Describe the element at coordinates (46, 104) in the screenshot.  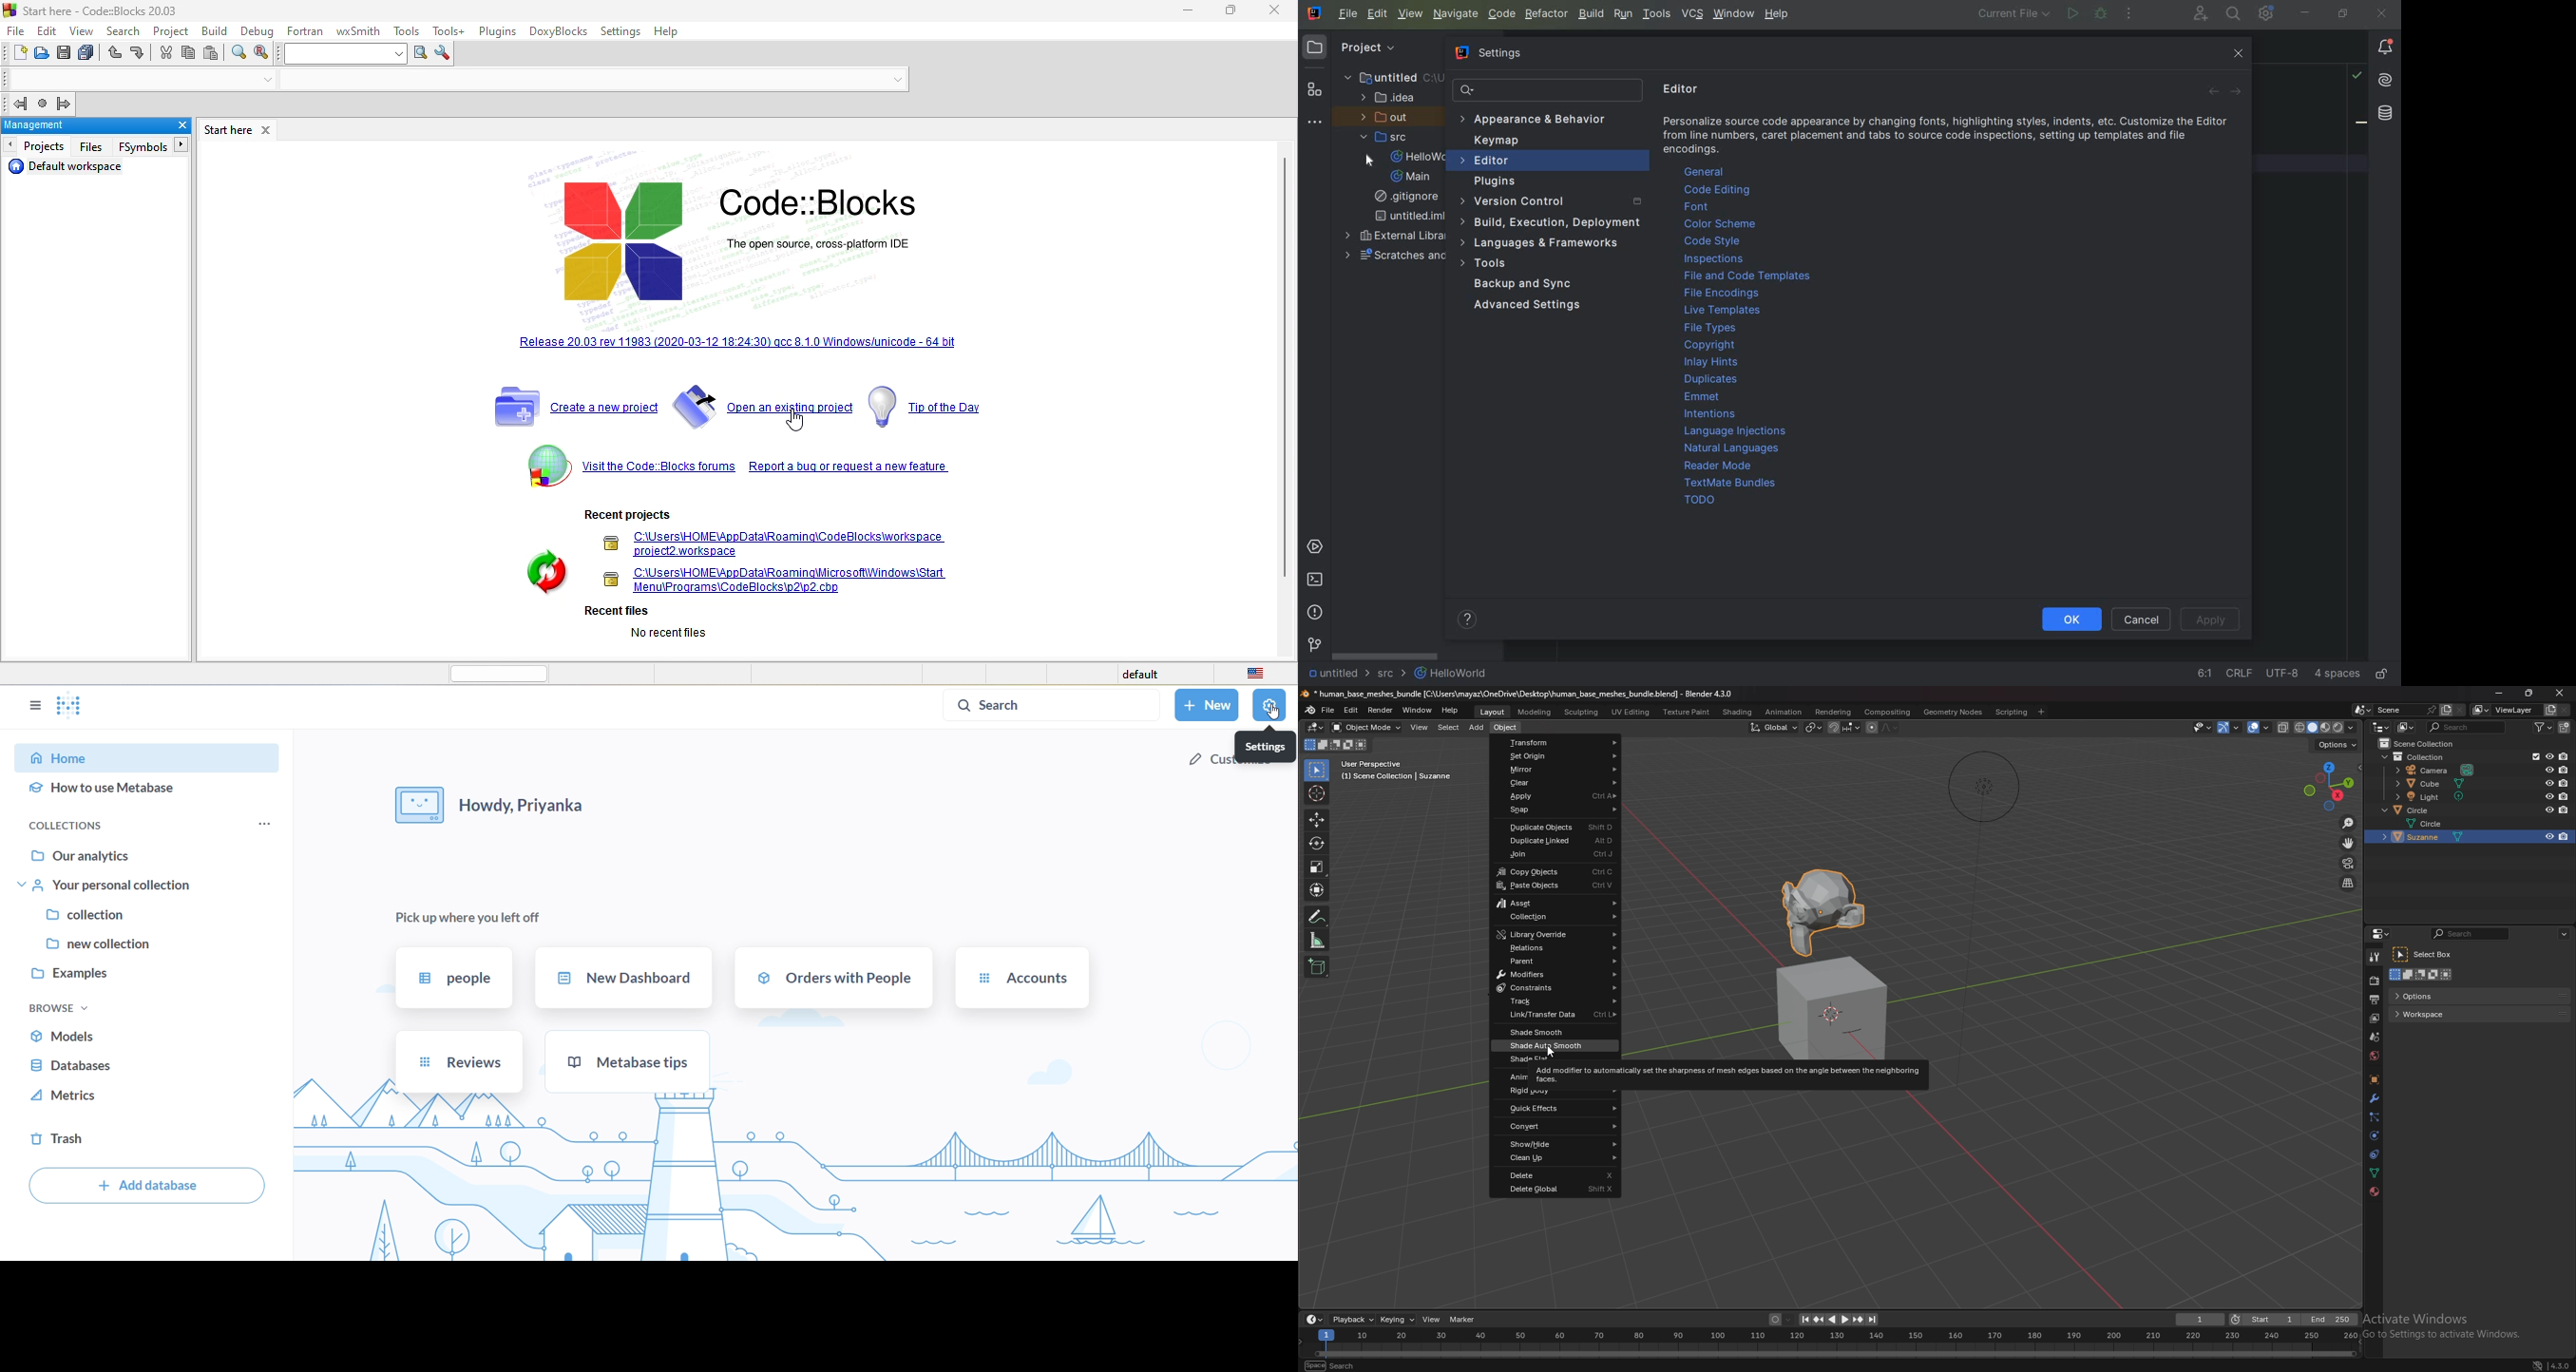
I see `last jump` at that location.